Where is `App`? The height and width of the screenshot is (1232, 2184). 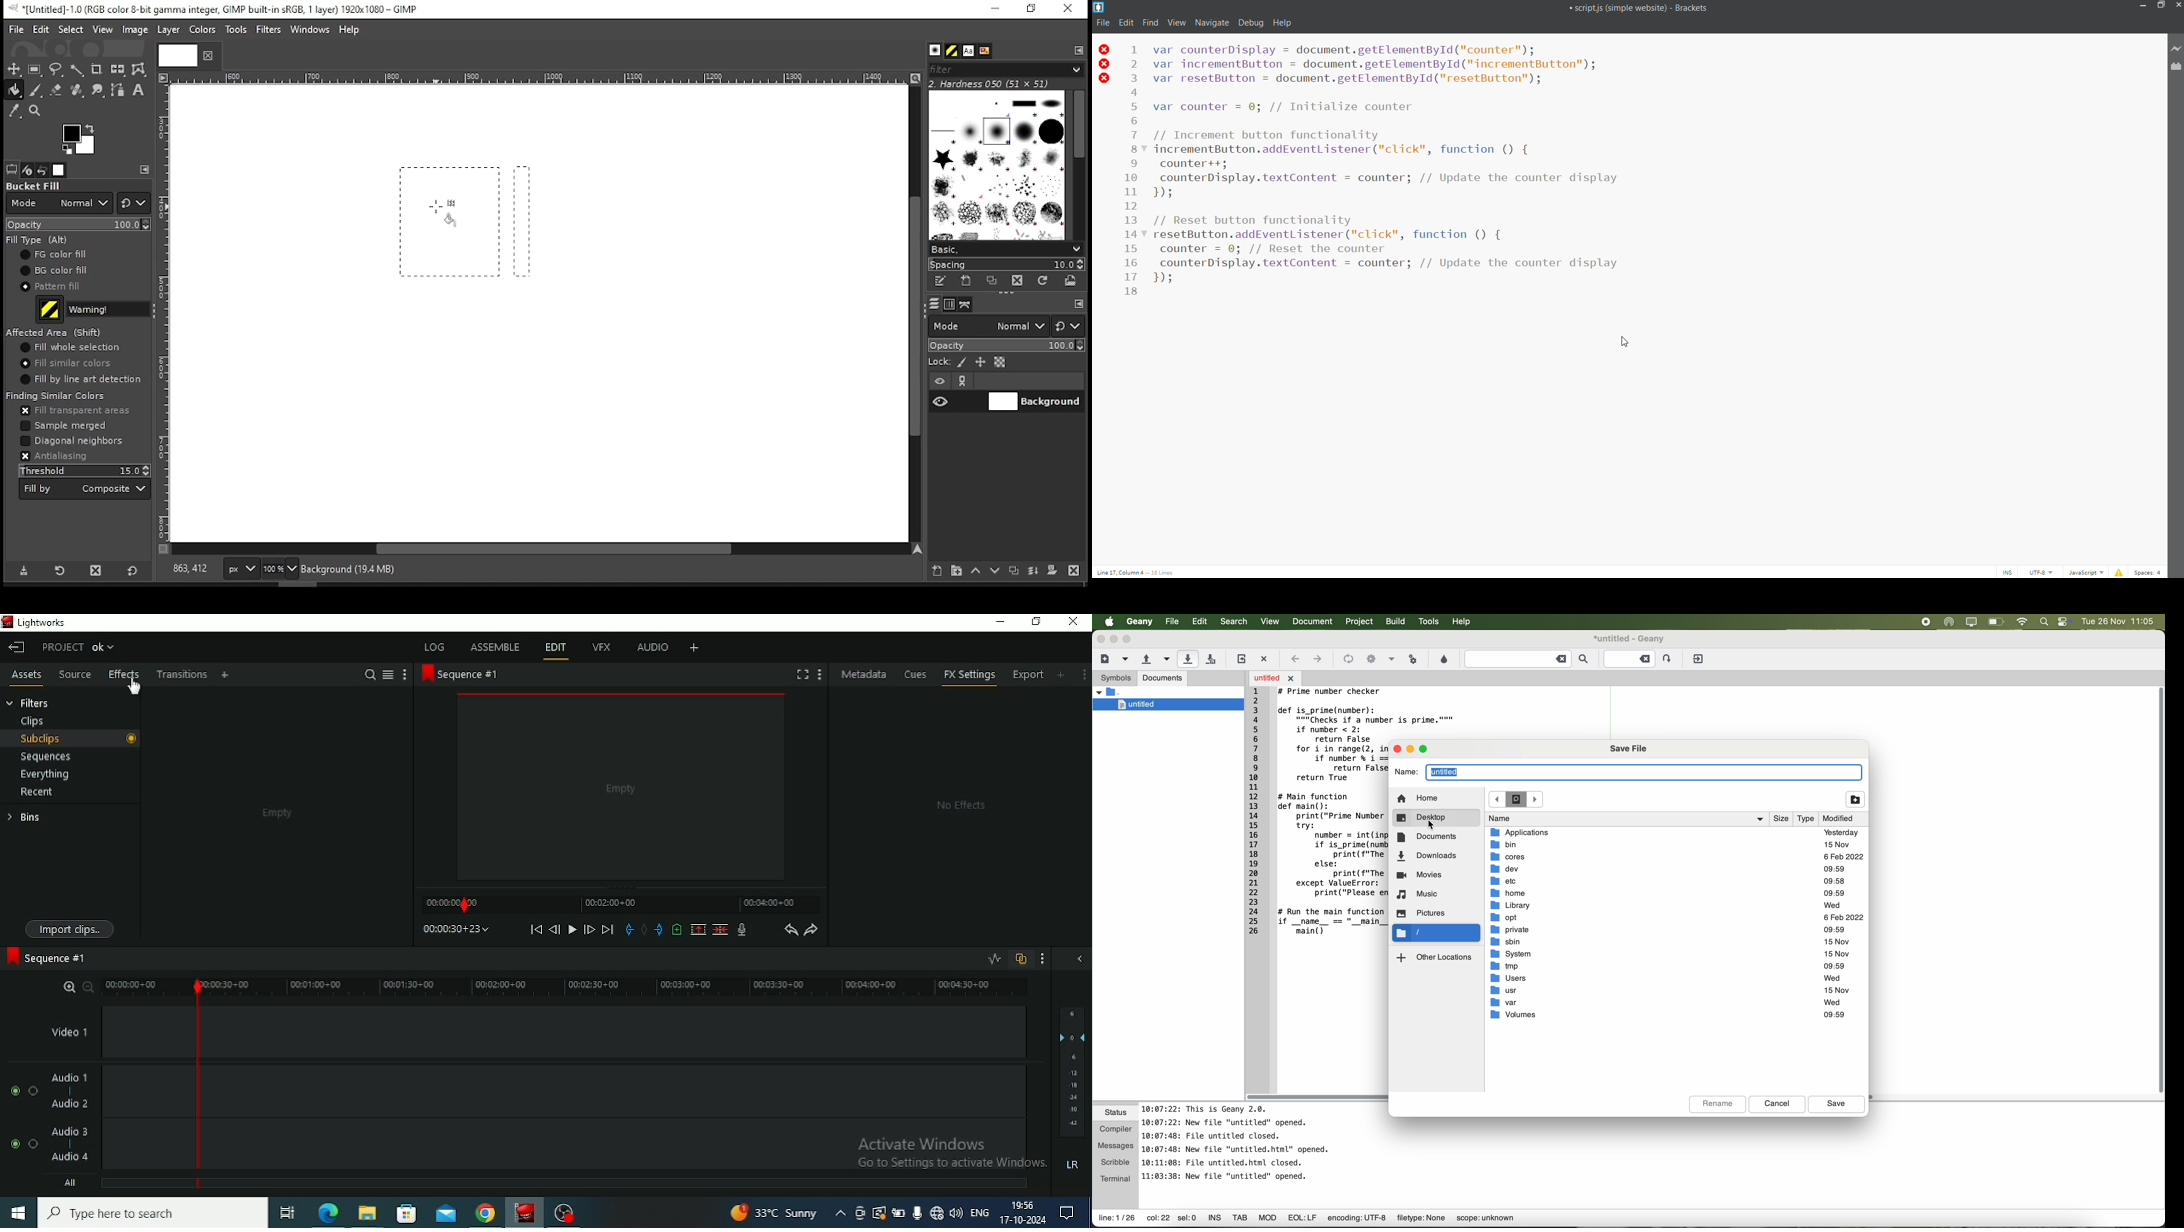
App is located at coordinates (566, 1212).